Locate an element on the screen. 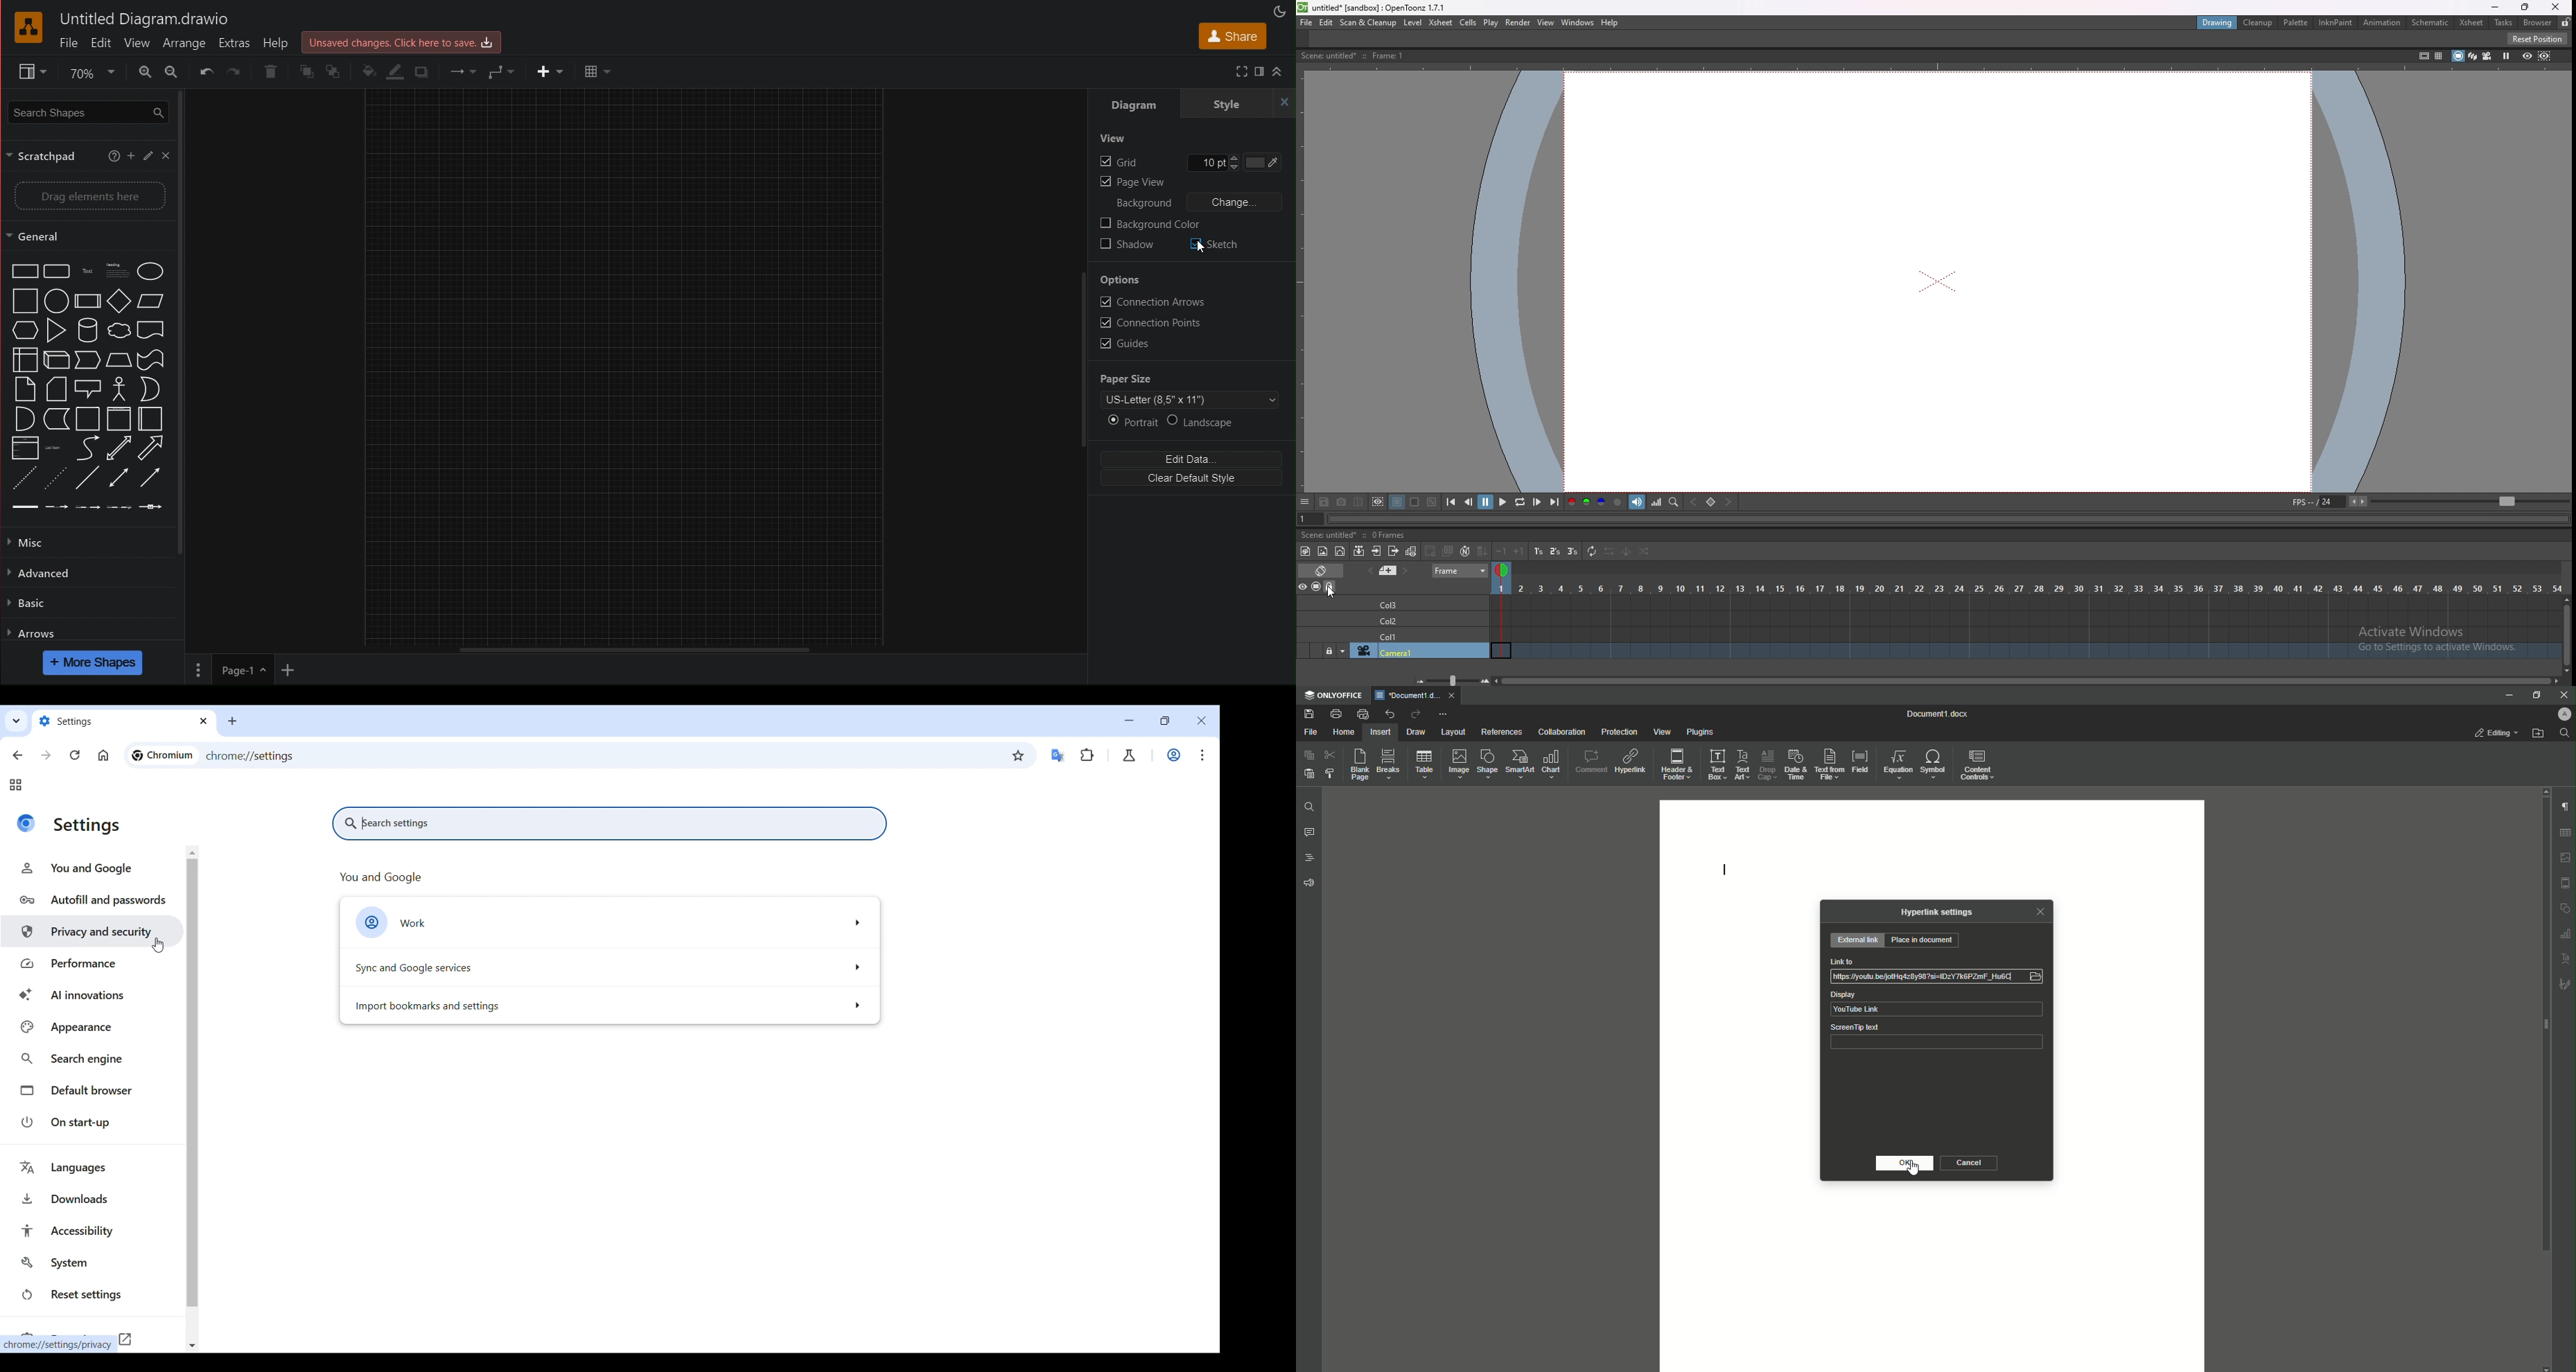  Text Box is located at coordinates (1718, 764).